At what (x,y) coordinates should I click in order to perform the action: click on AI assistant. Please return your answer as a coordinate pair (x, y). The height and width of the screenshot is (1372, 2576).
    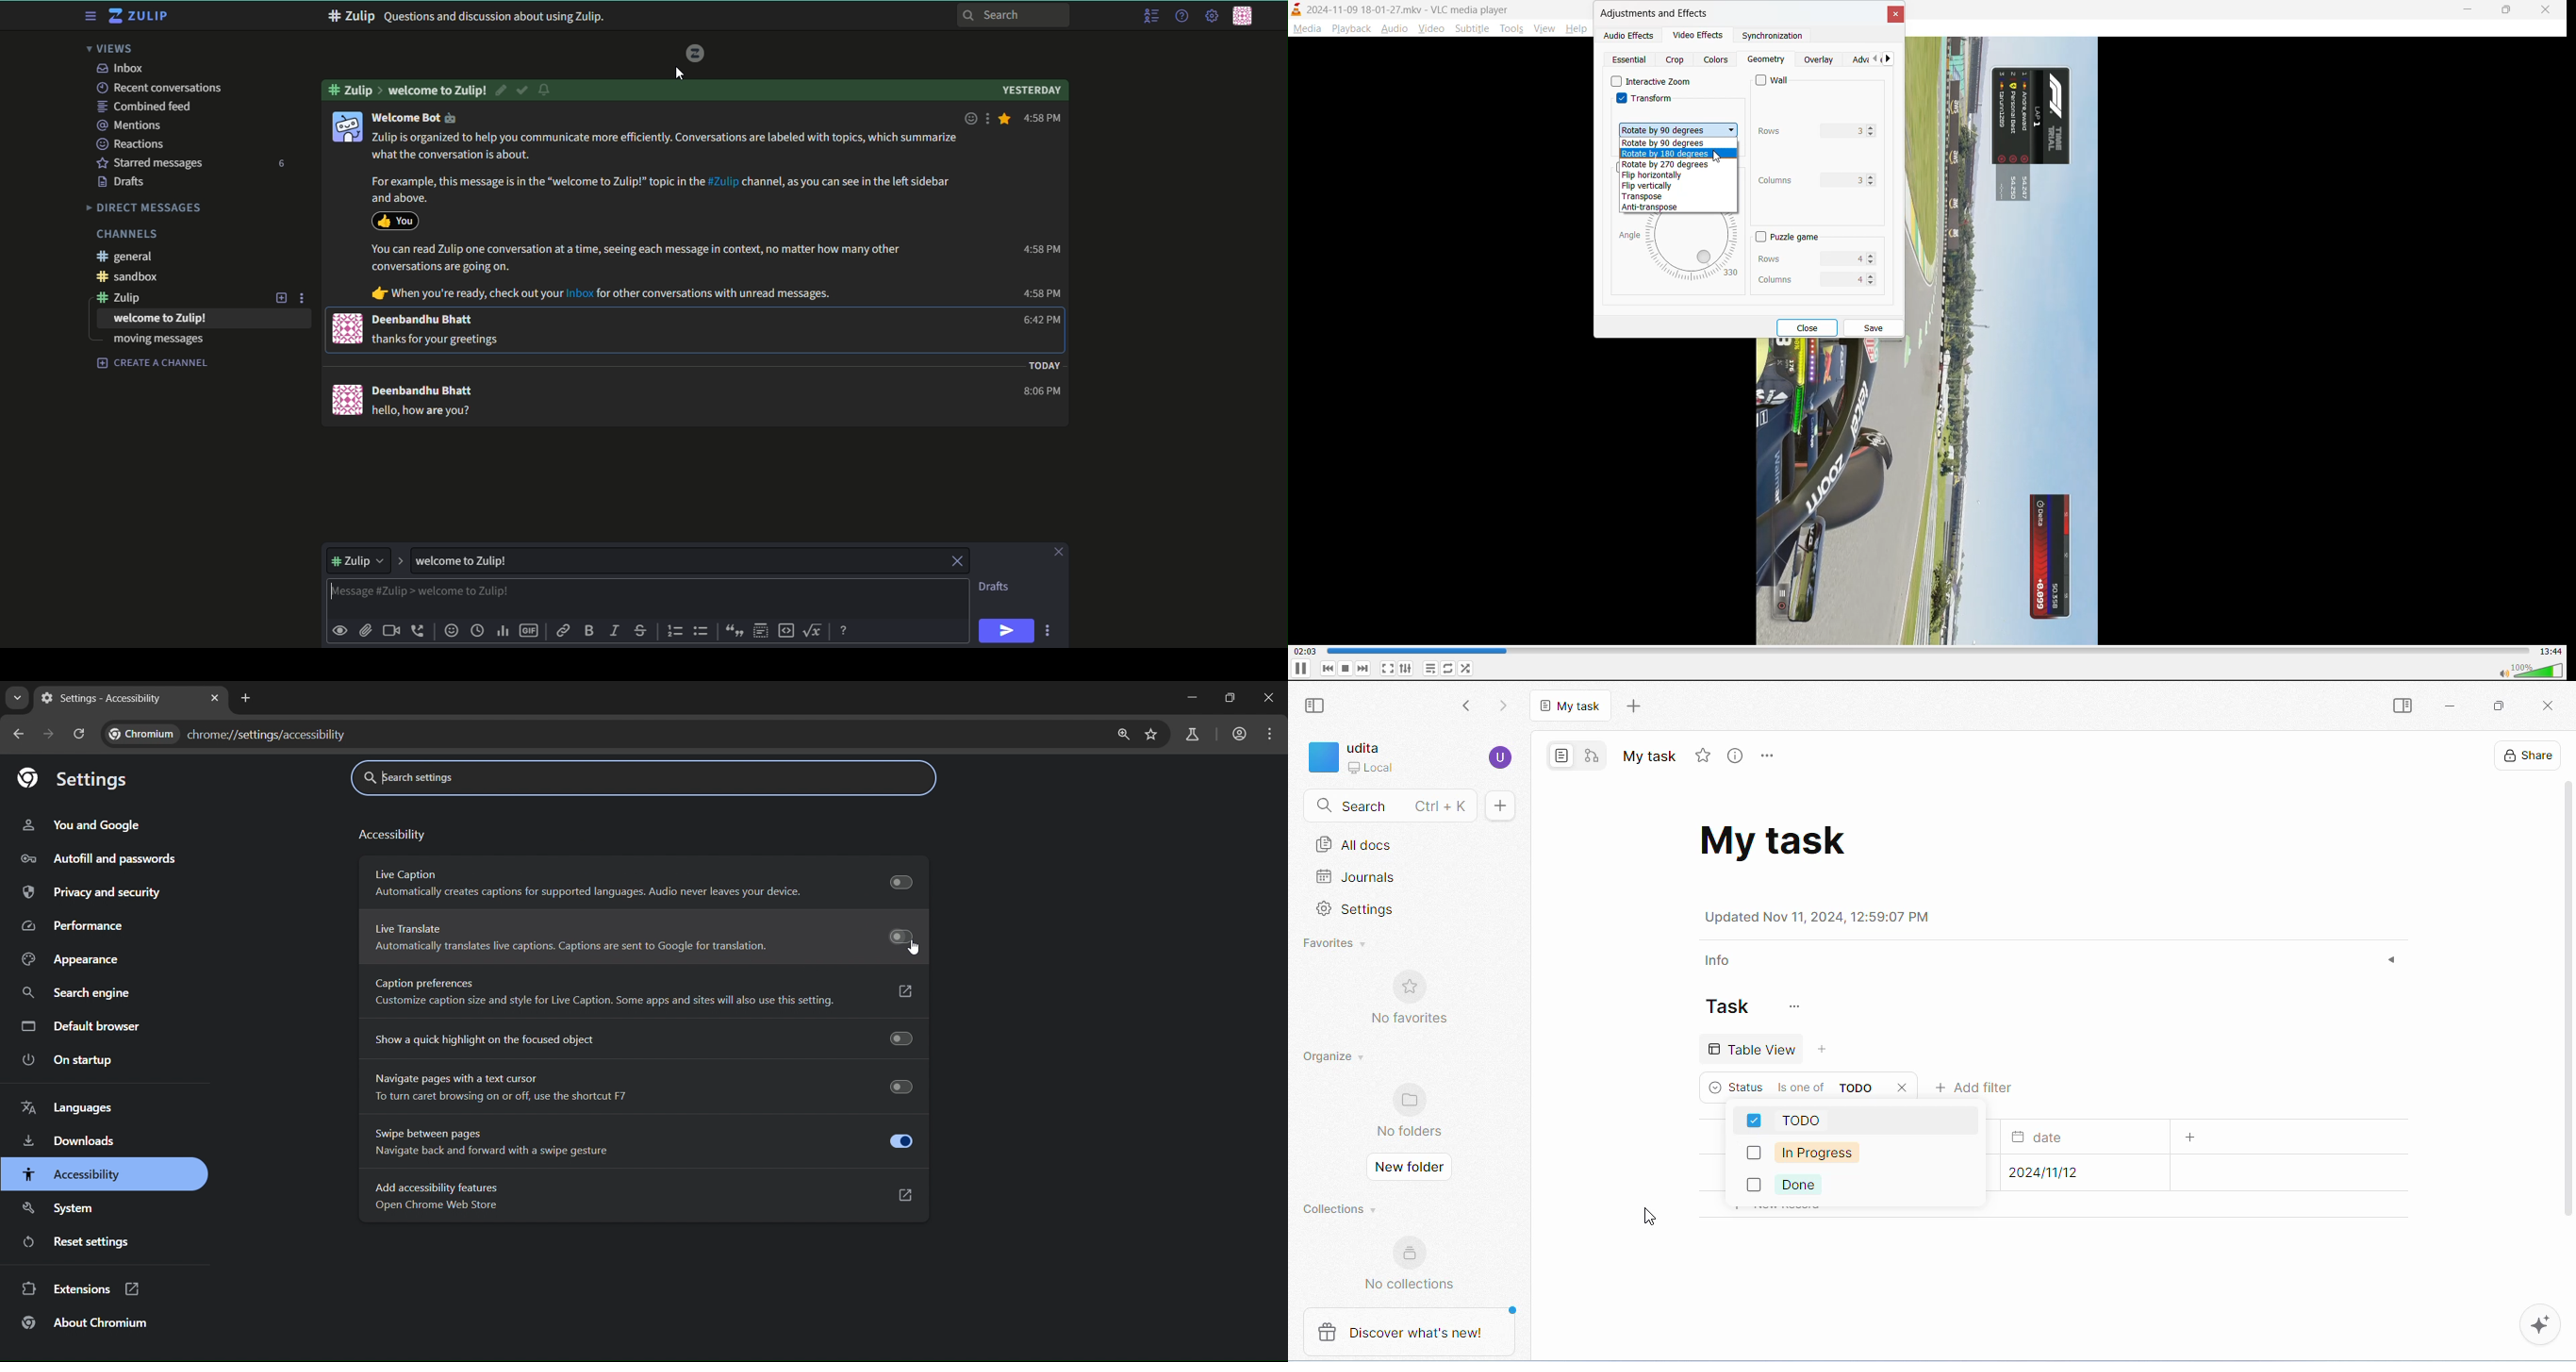
    Looking at the image, I should click on (2538, 1324).